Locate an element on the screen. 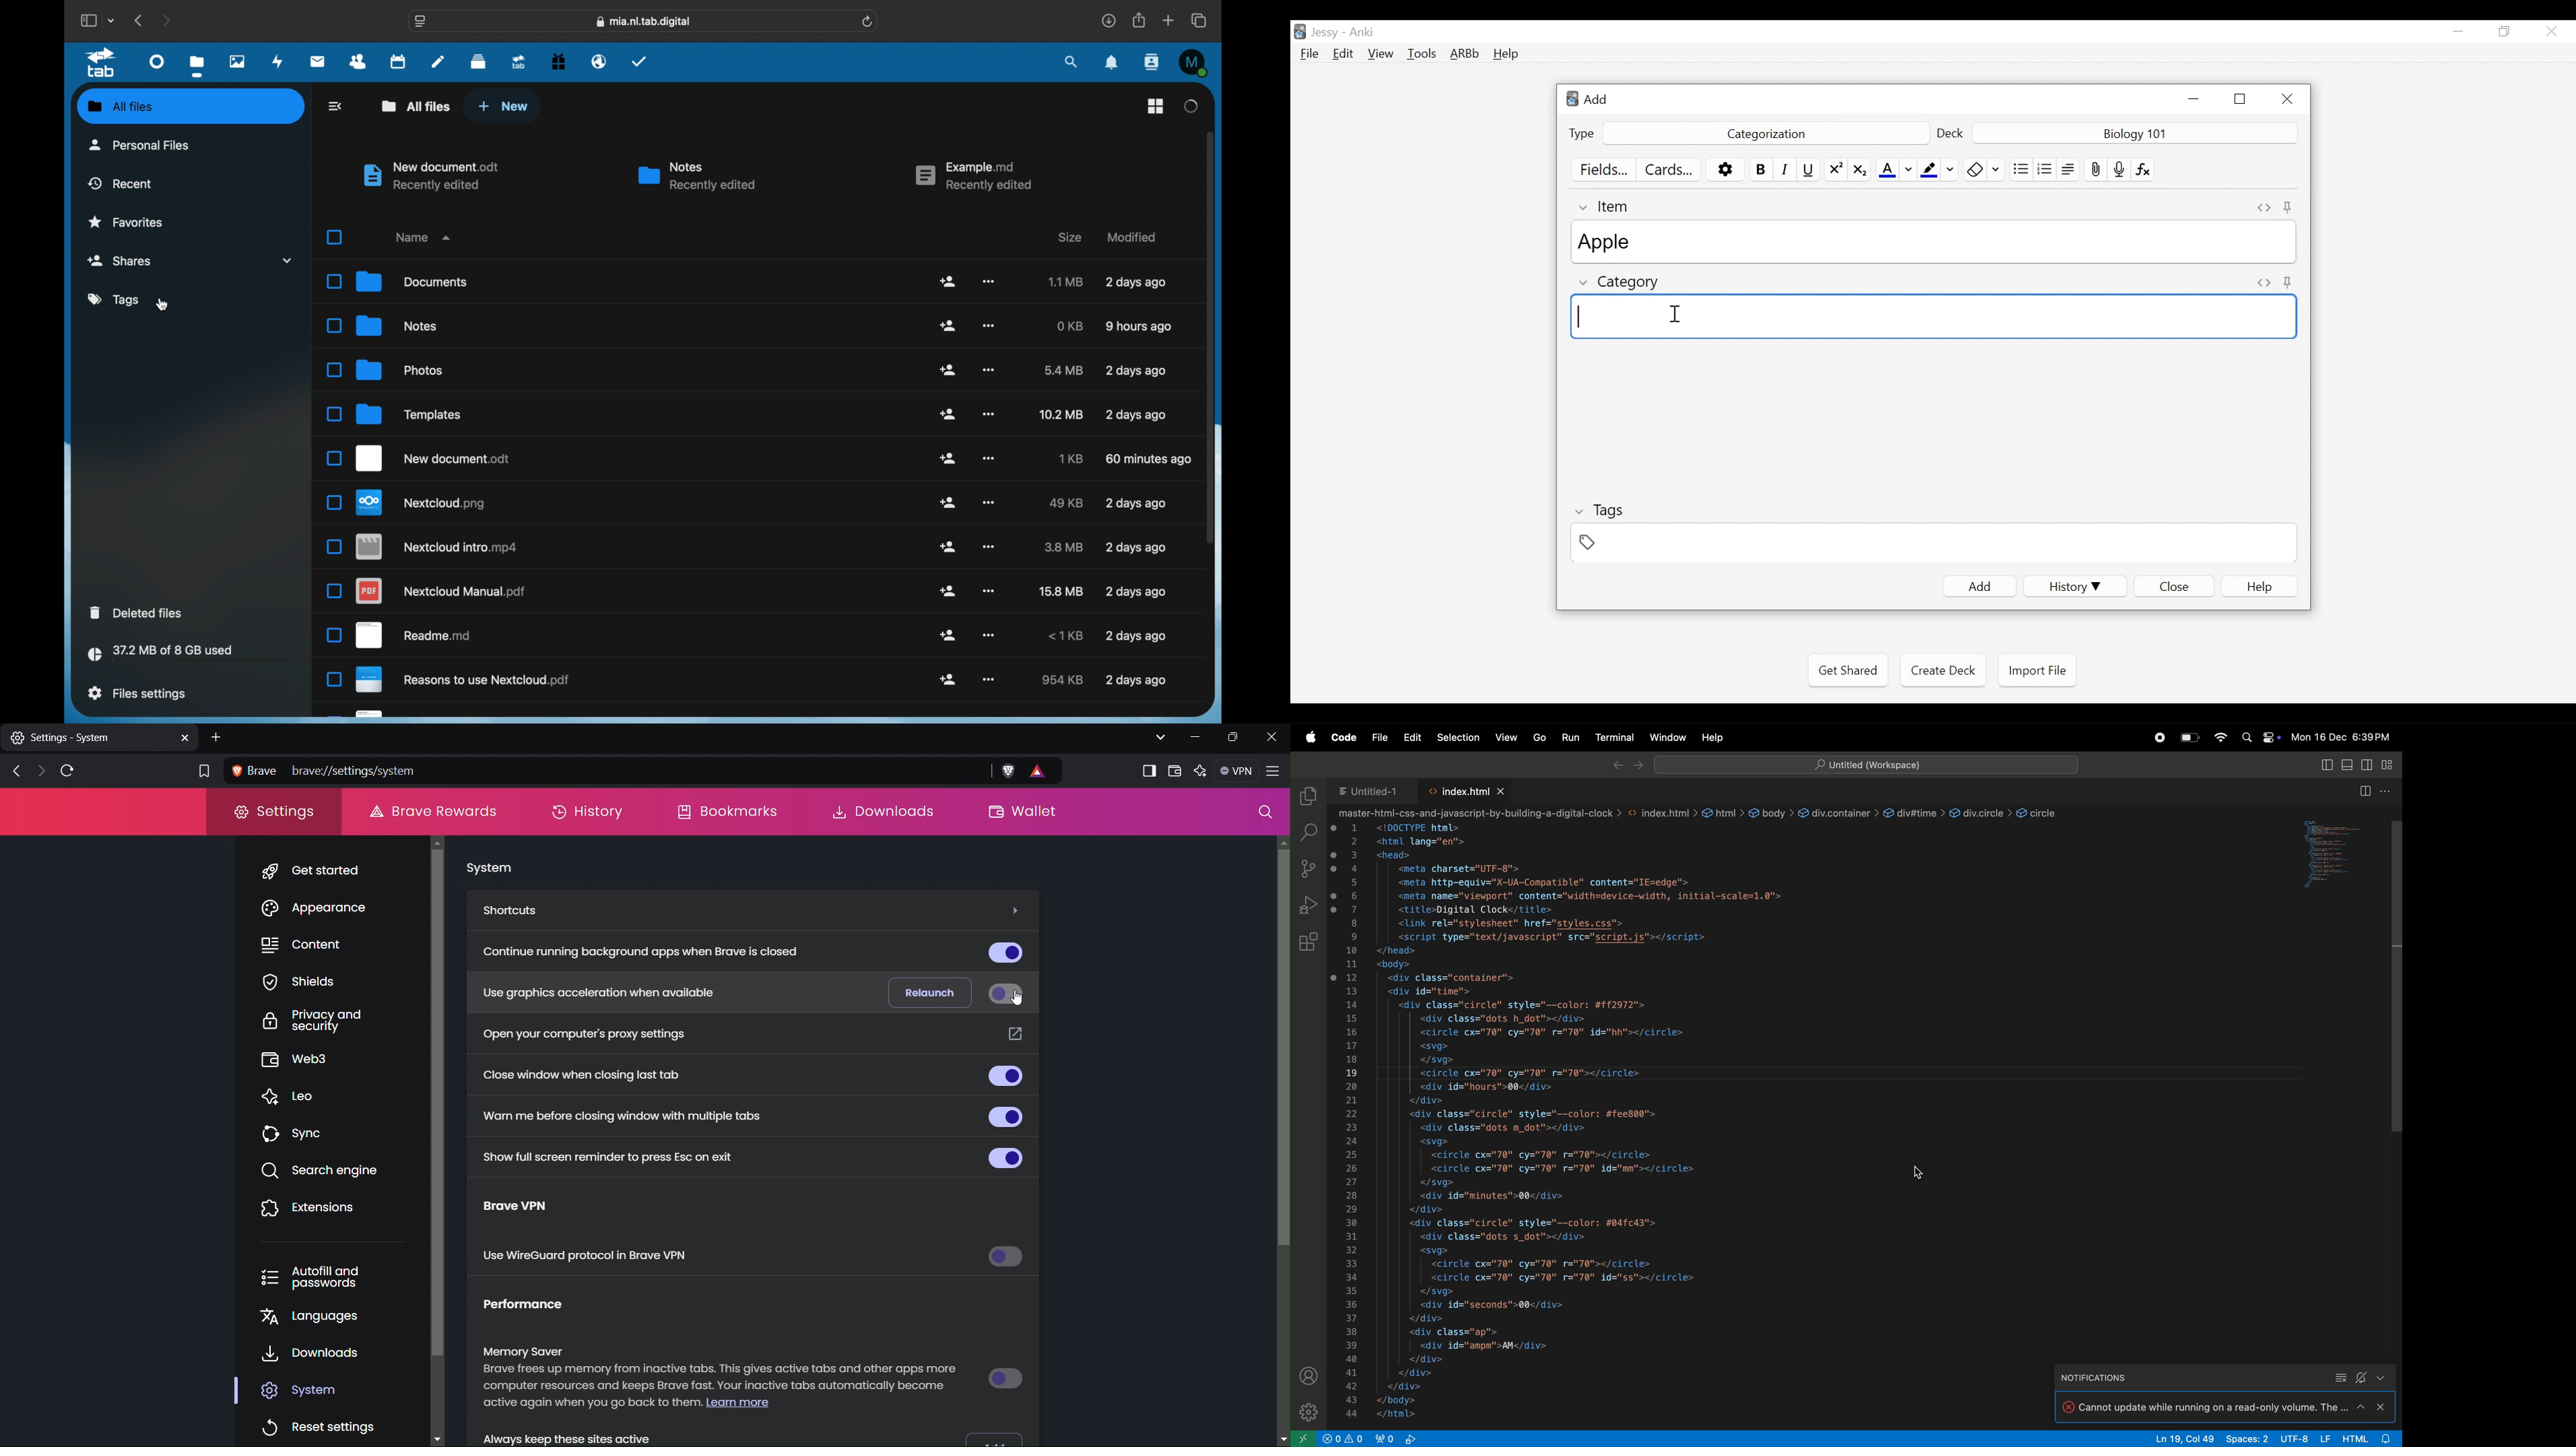  new document is located at coordinates (433, 176).